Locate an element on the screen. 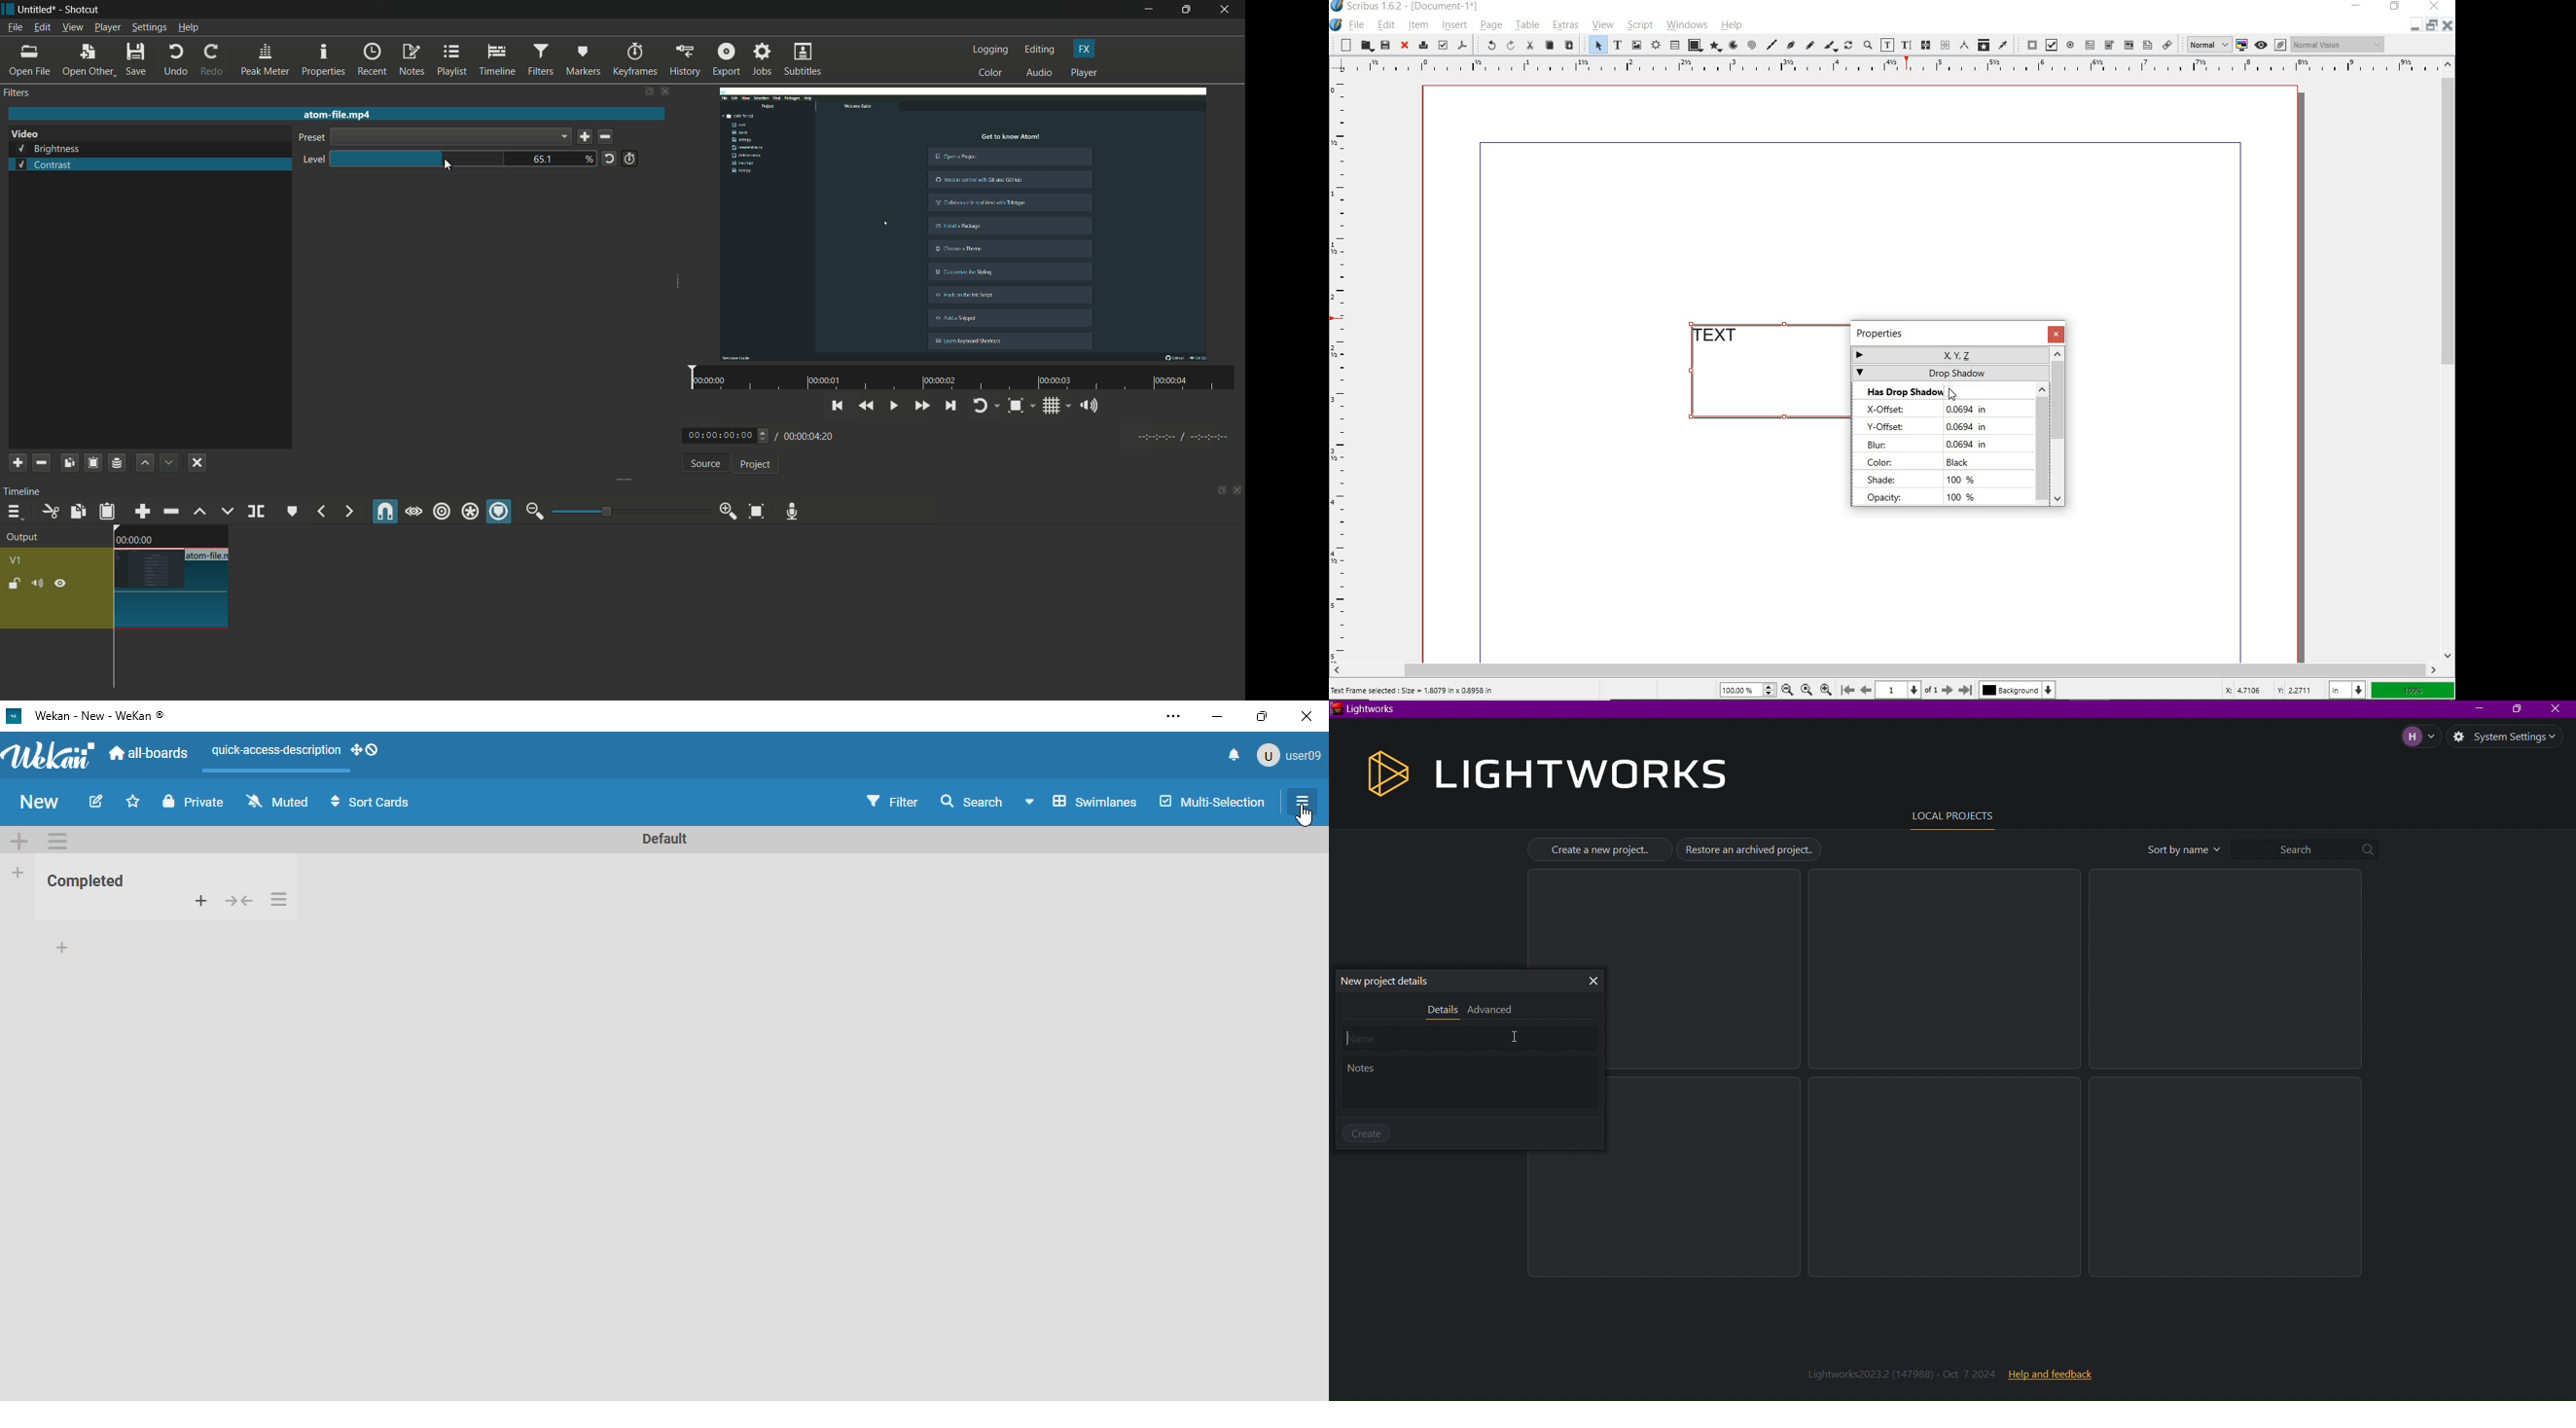 This screenshot has width=2576, height=1428. sort cards is located at coordinates (372, 801).